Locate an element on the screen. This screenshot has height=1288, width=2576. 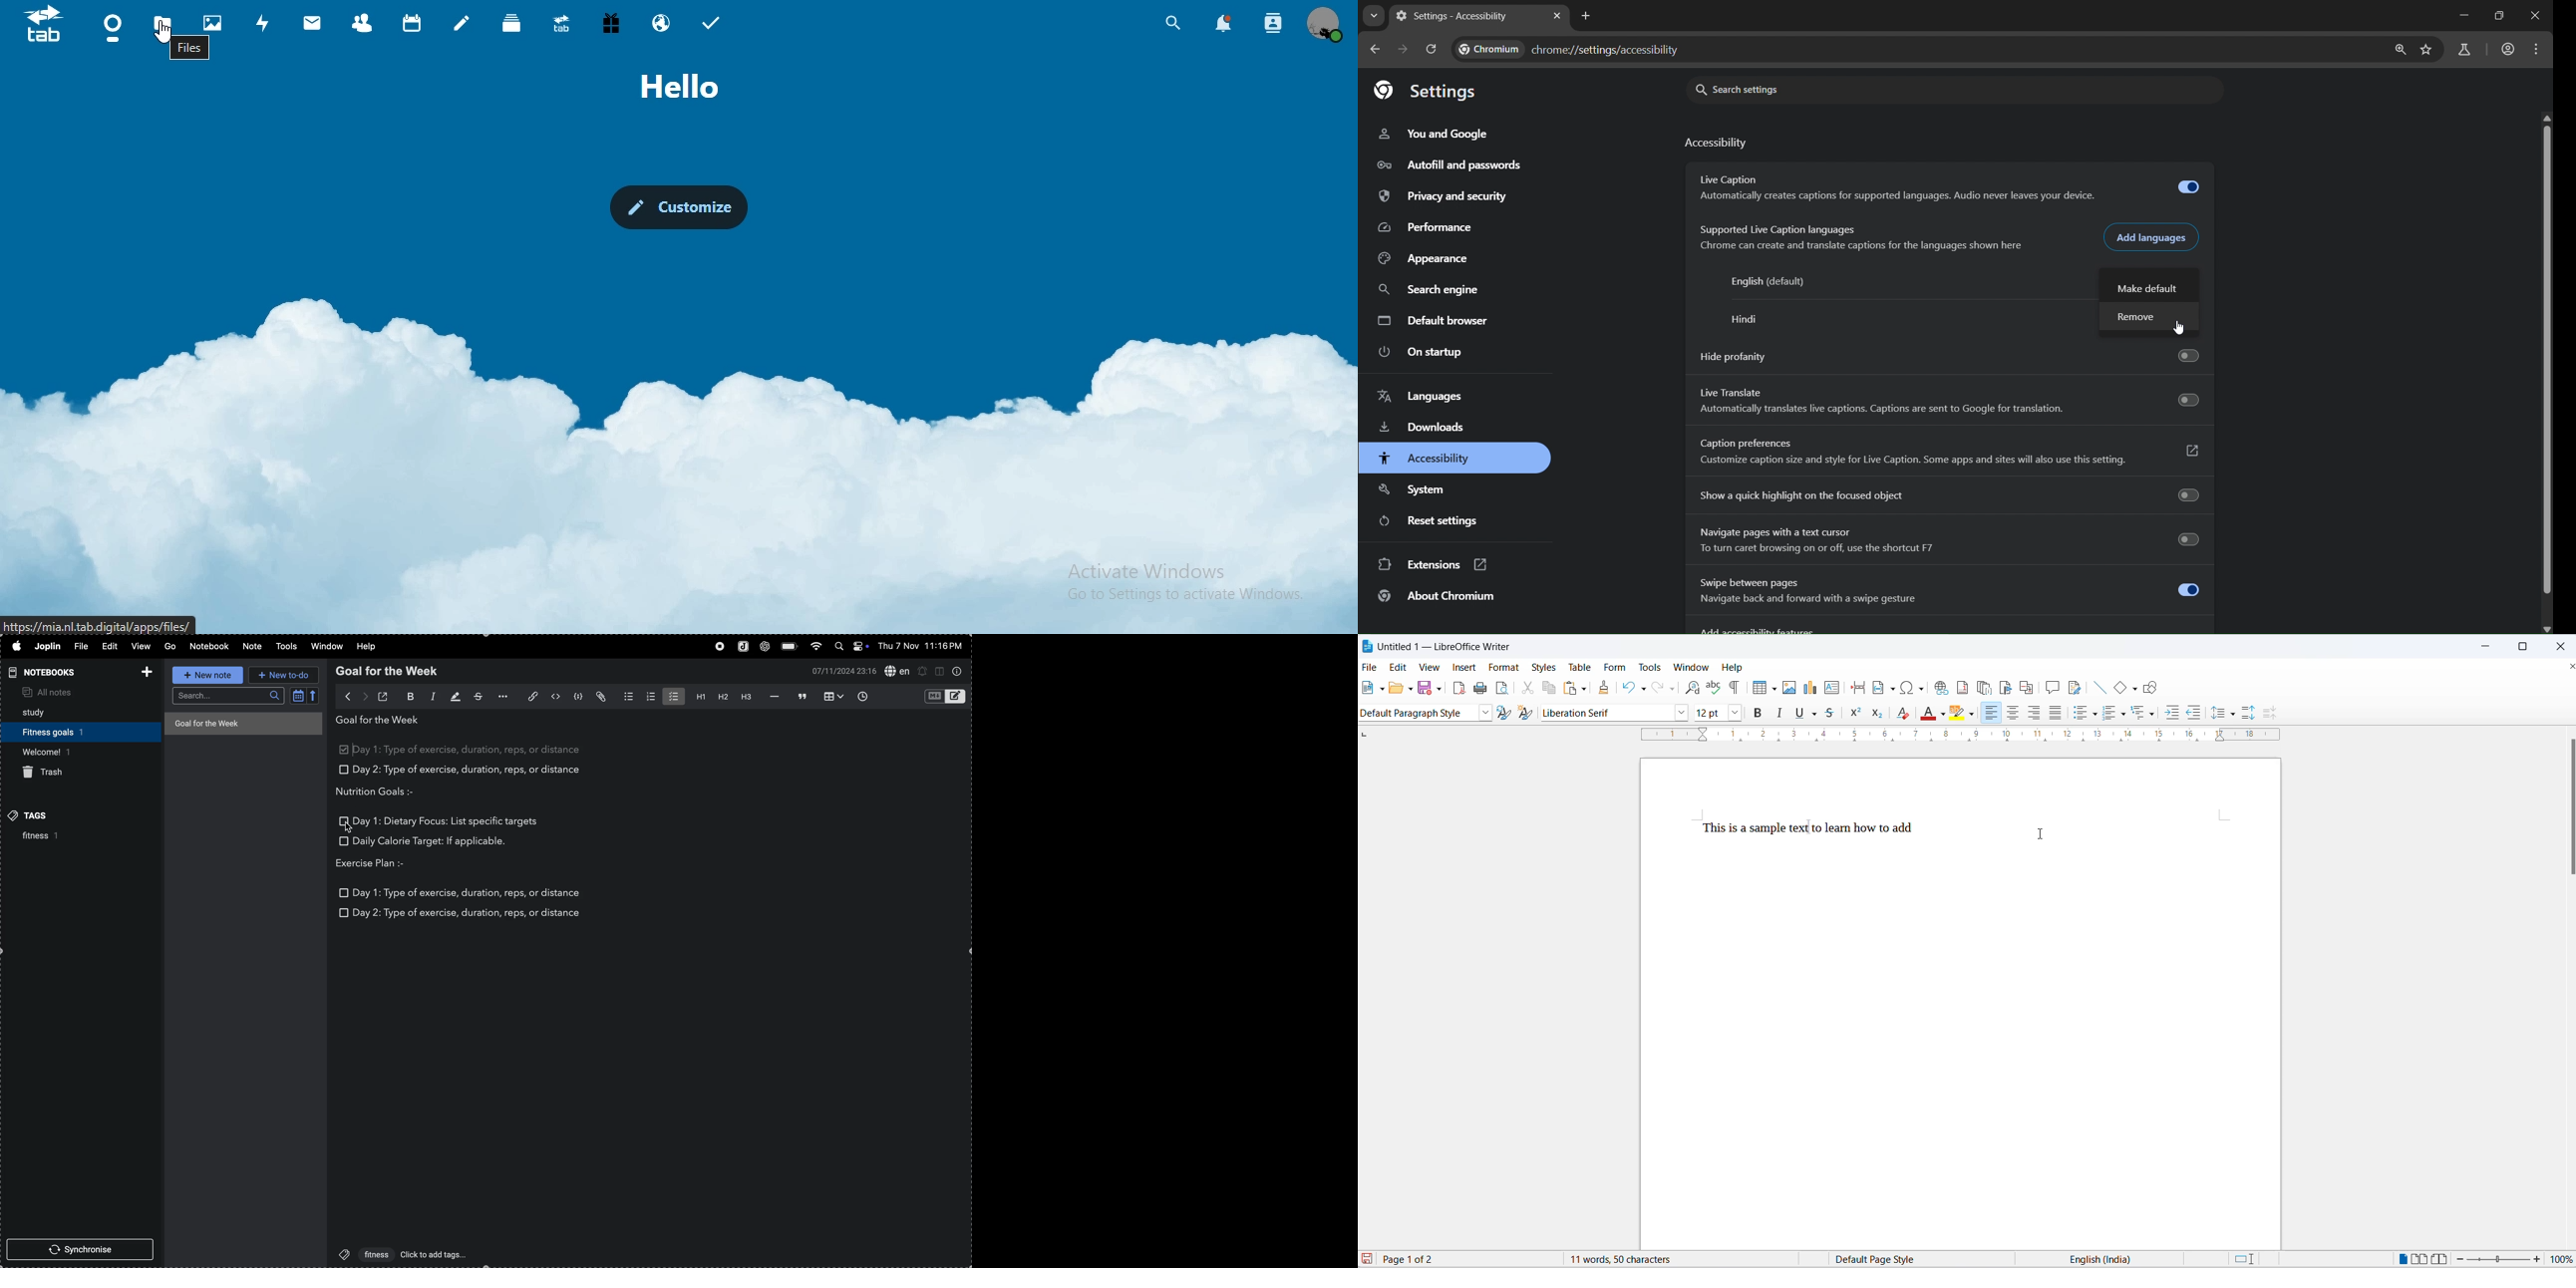
new to do is located at coordinates (284, 676).